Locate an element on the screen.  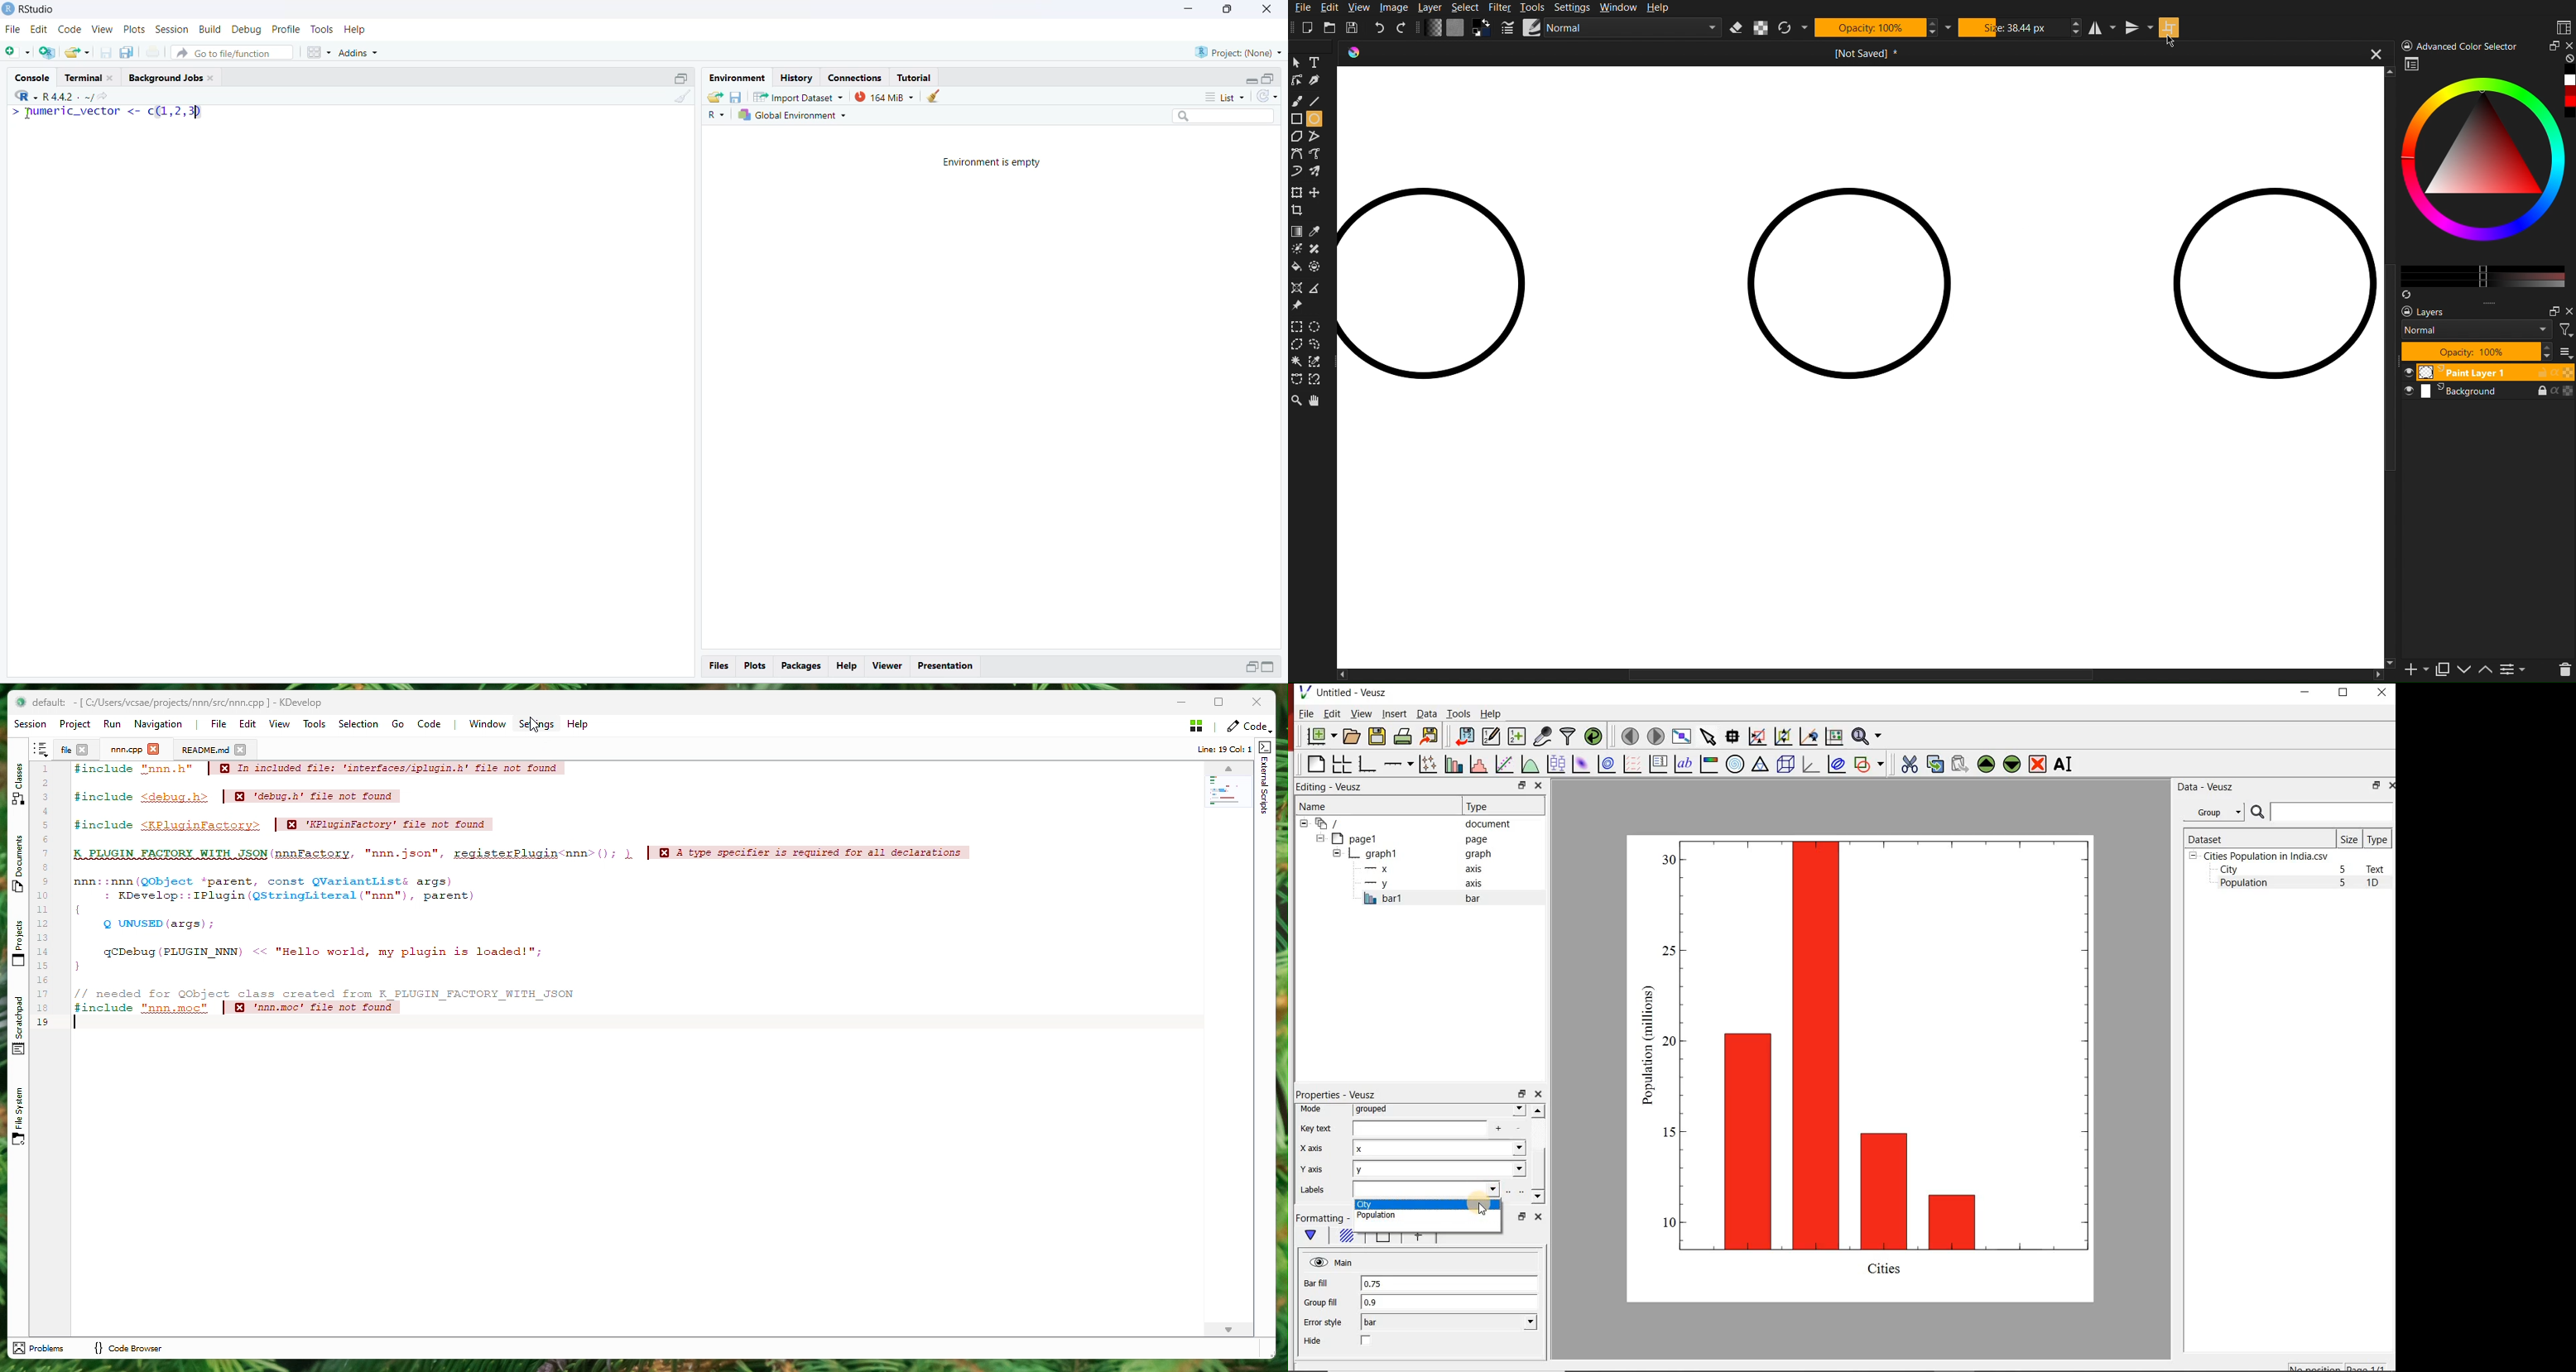
Fill is located at coordinates (1346, 1237).